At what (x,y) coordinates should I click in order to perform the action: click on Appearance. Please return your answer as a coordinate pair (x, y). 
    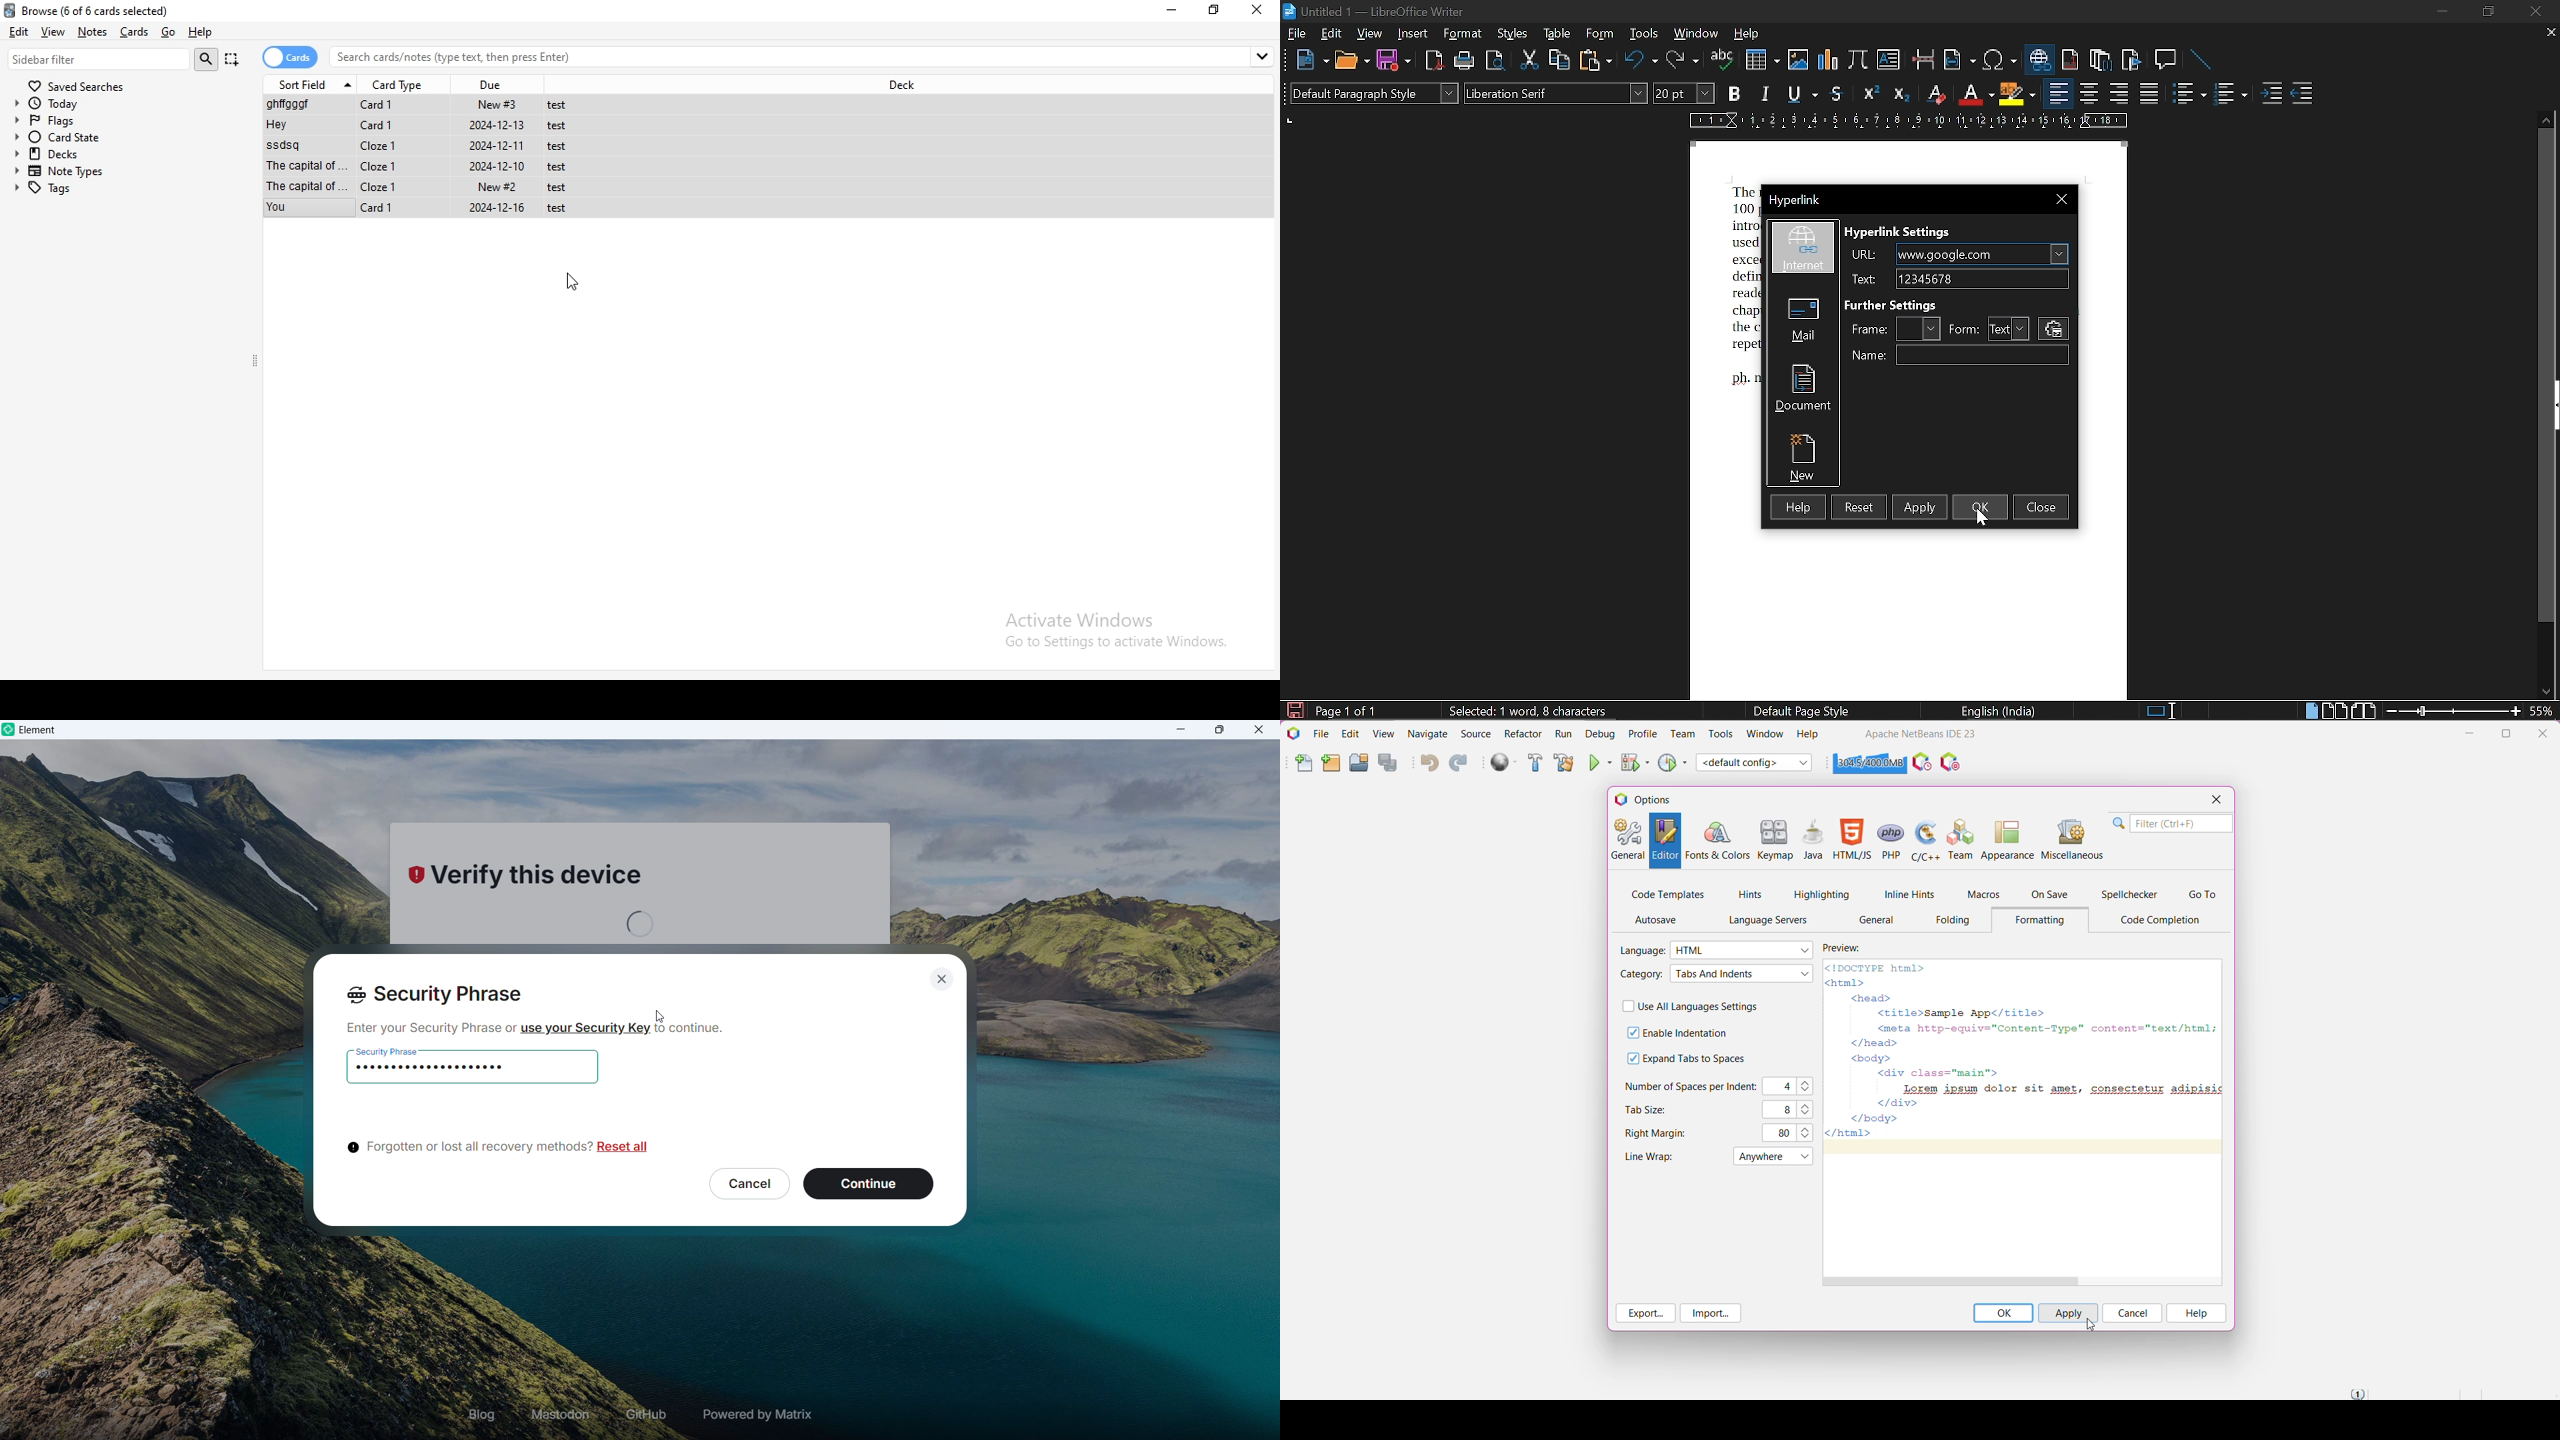
    Looking at the image, I should click on (2008, 838).